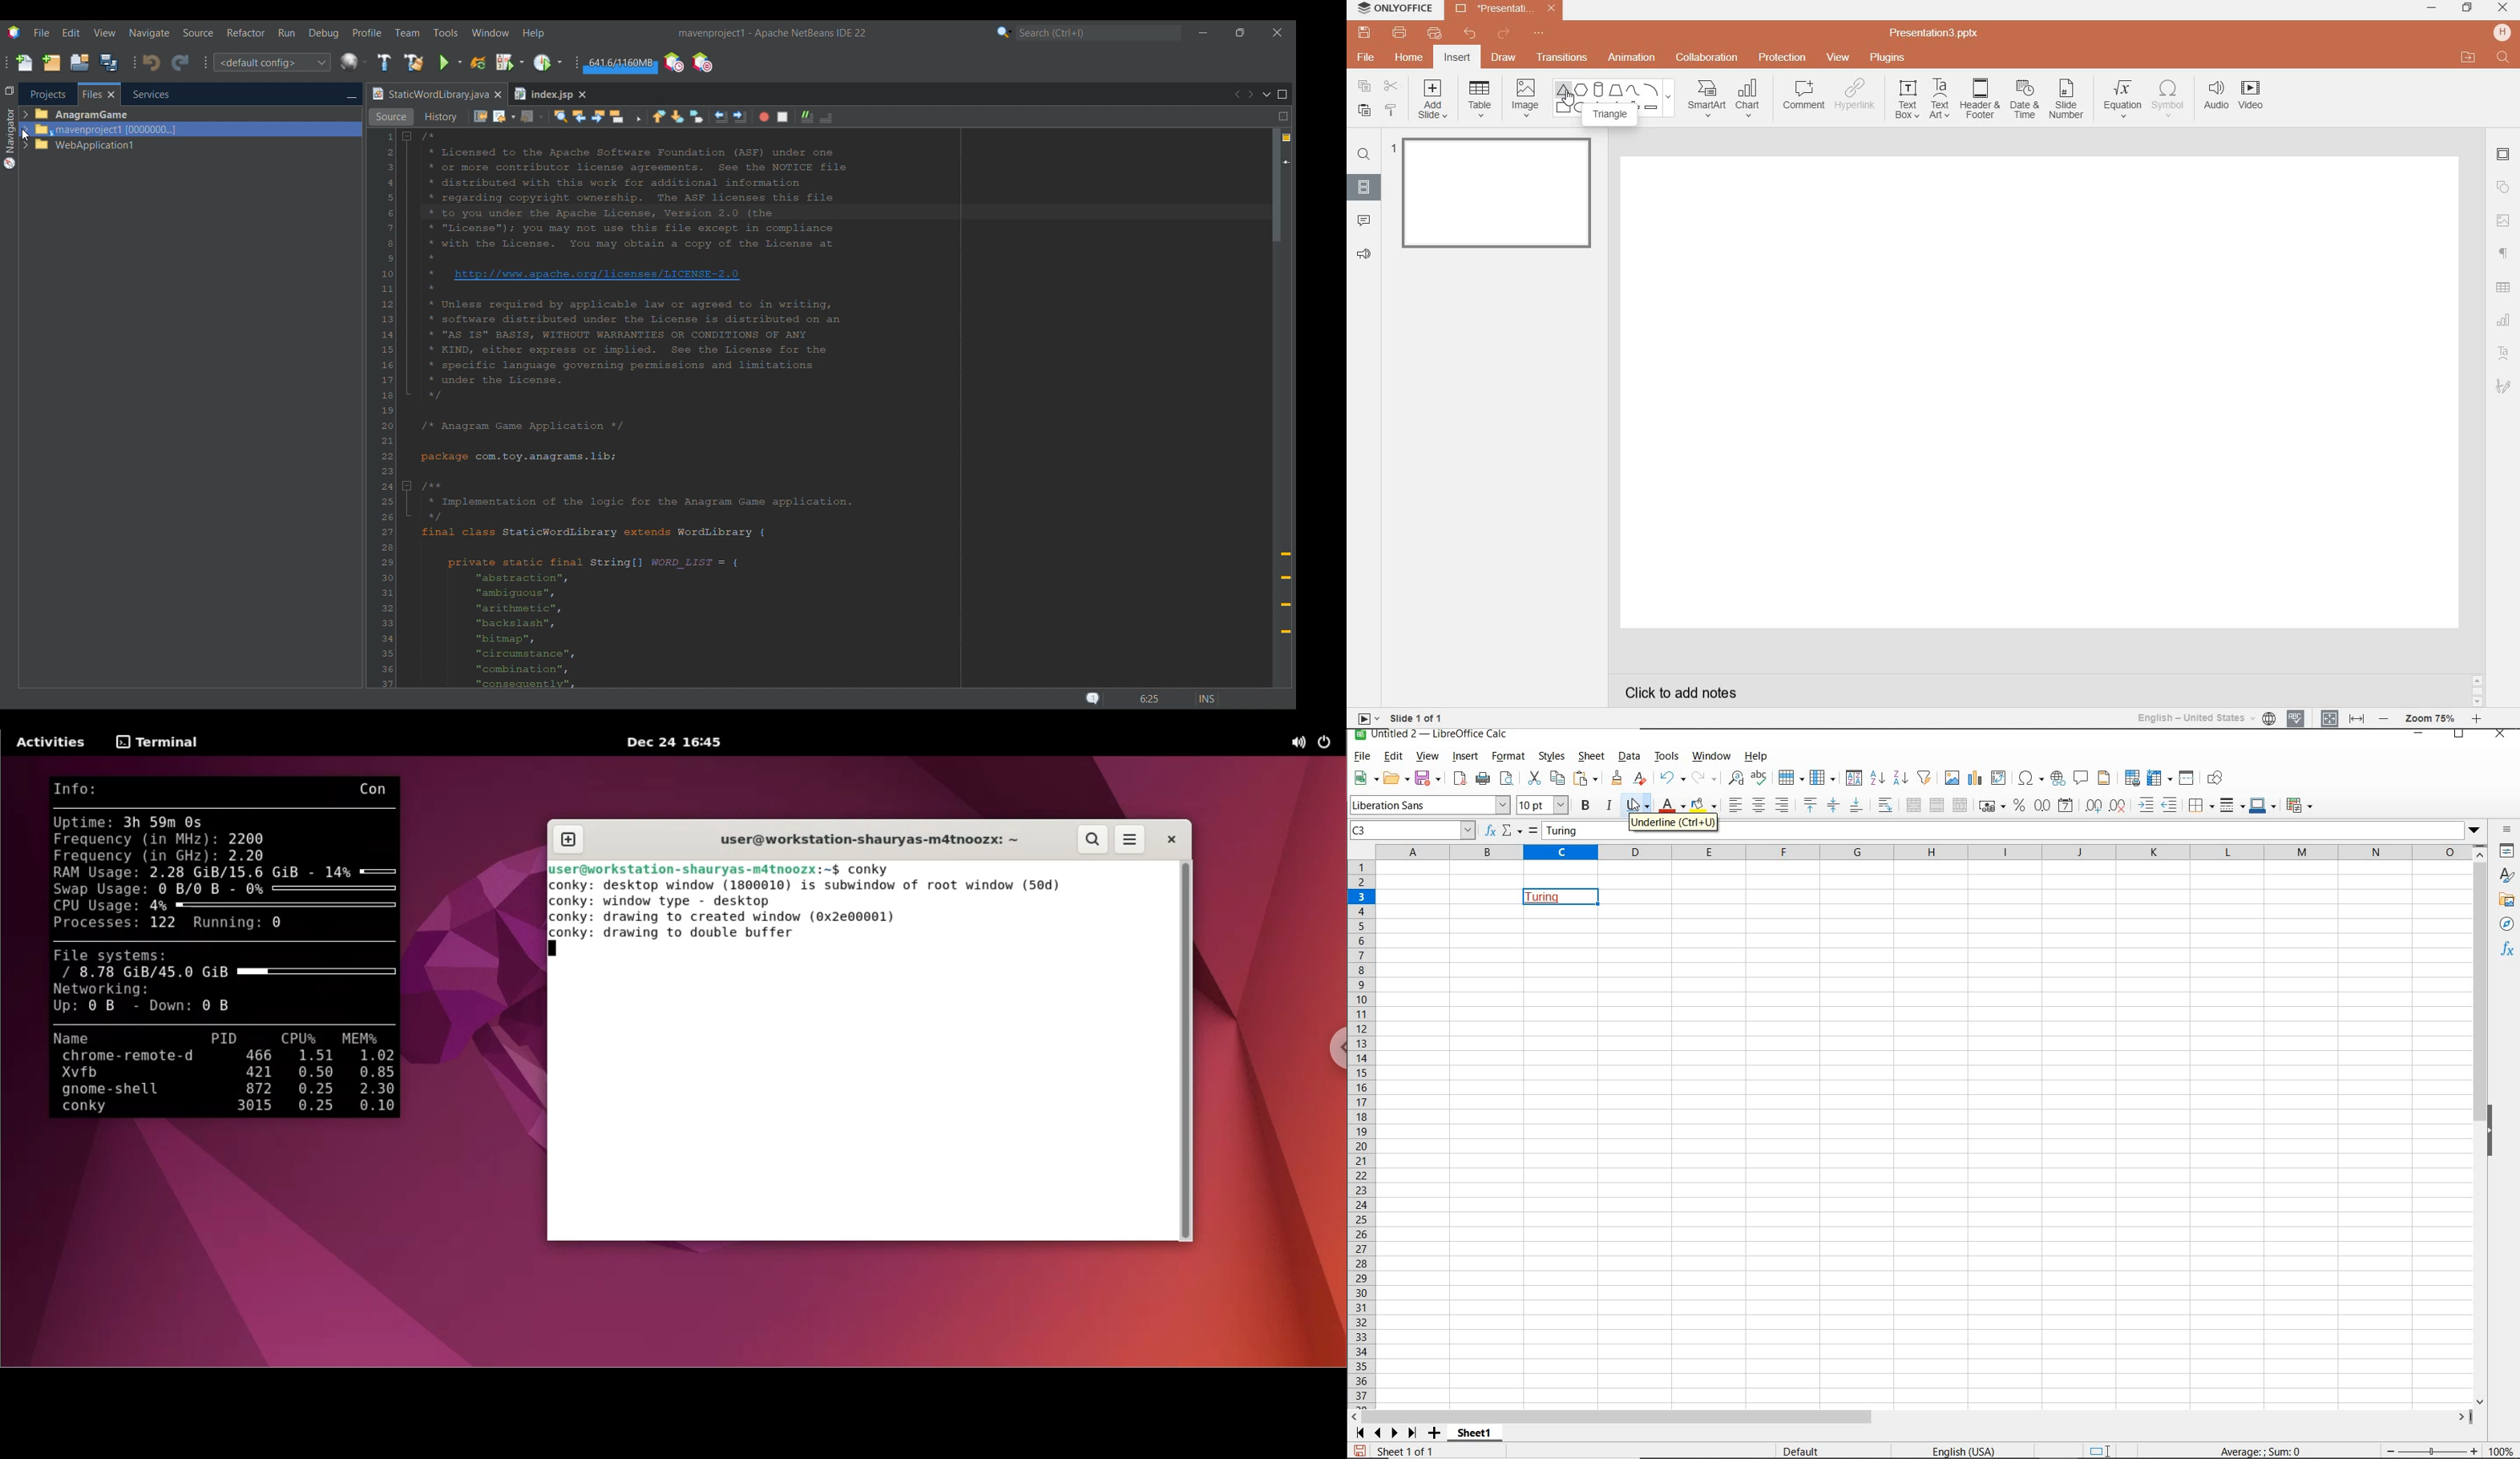 This screenshot has height=1484, width=2520. What do you see at coordinates (2257, 1452) in the screenshot?
I see `FORMULA` at bounding box center [2257, 1452].